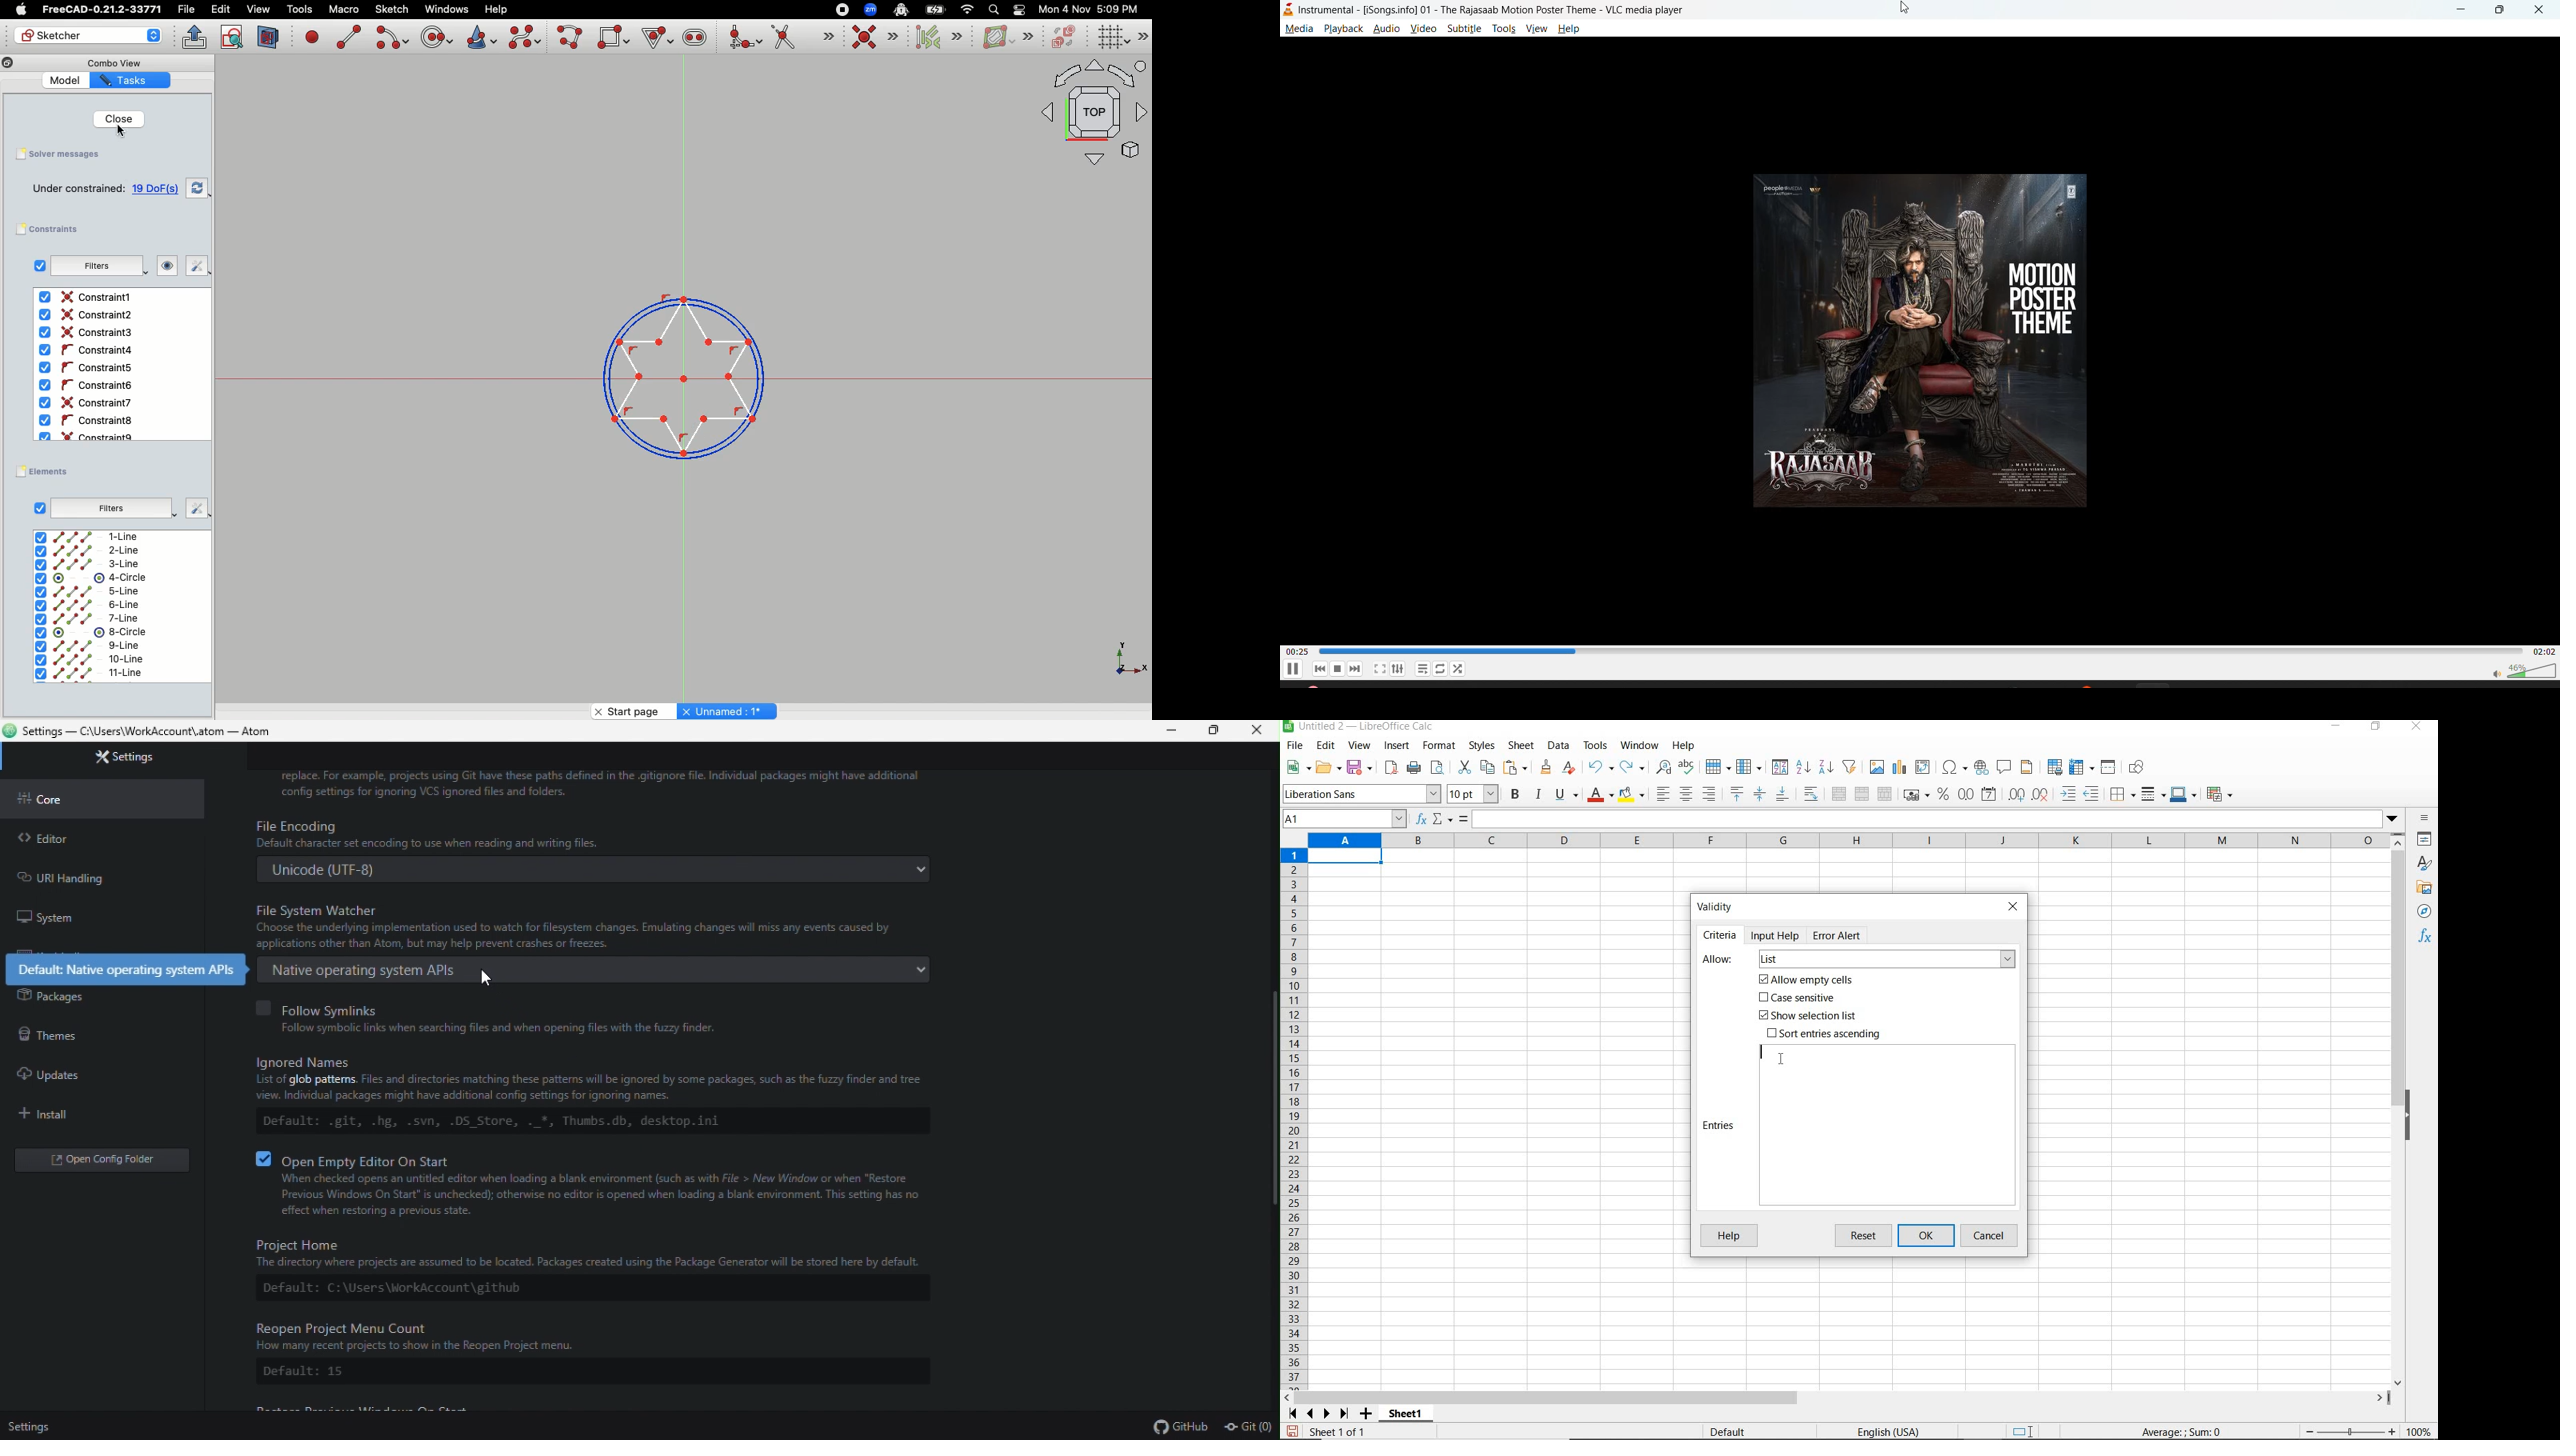  What do you see at coordinates (51, 1033) in the screenshot?
I see `Themes` at bounding box center [51, 1033].